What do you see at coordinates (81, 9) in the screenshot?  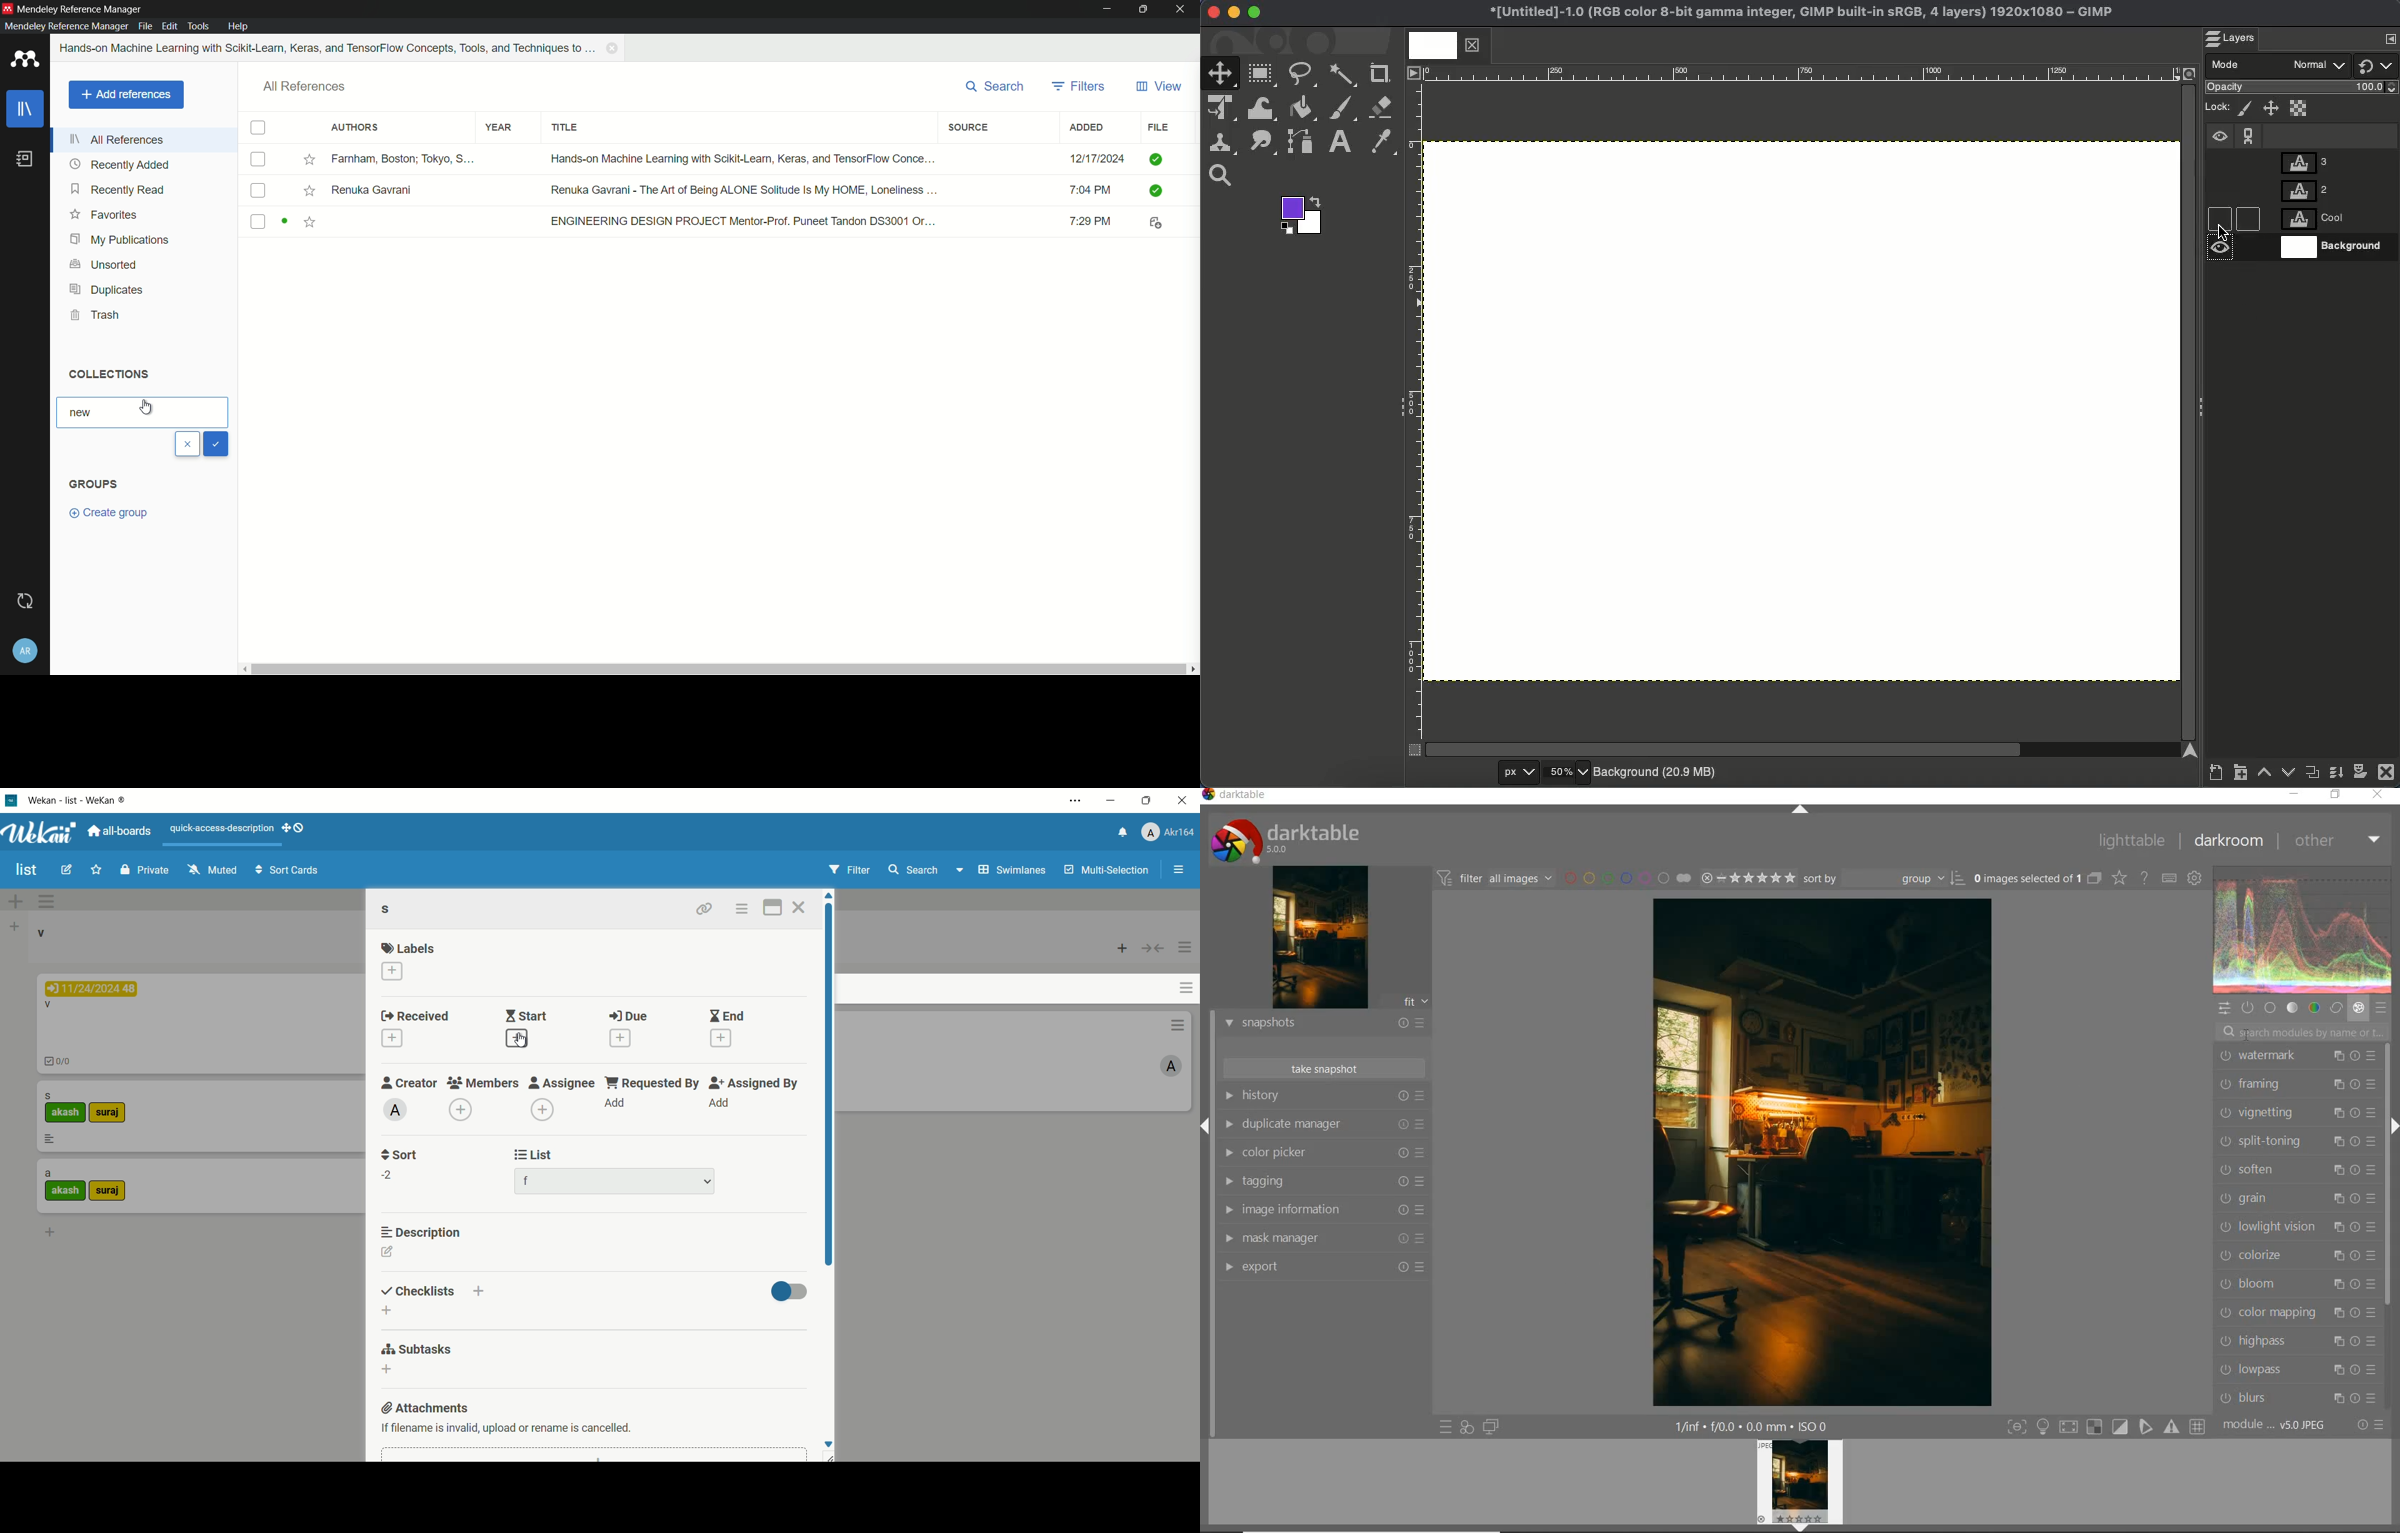 I see `app name` at bounding box center [81, 9].